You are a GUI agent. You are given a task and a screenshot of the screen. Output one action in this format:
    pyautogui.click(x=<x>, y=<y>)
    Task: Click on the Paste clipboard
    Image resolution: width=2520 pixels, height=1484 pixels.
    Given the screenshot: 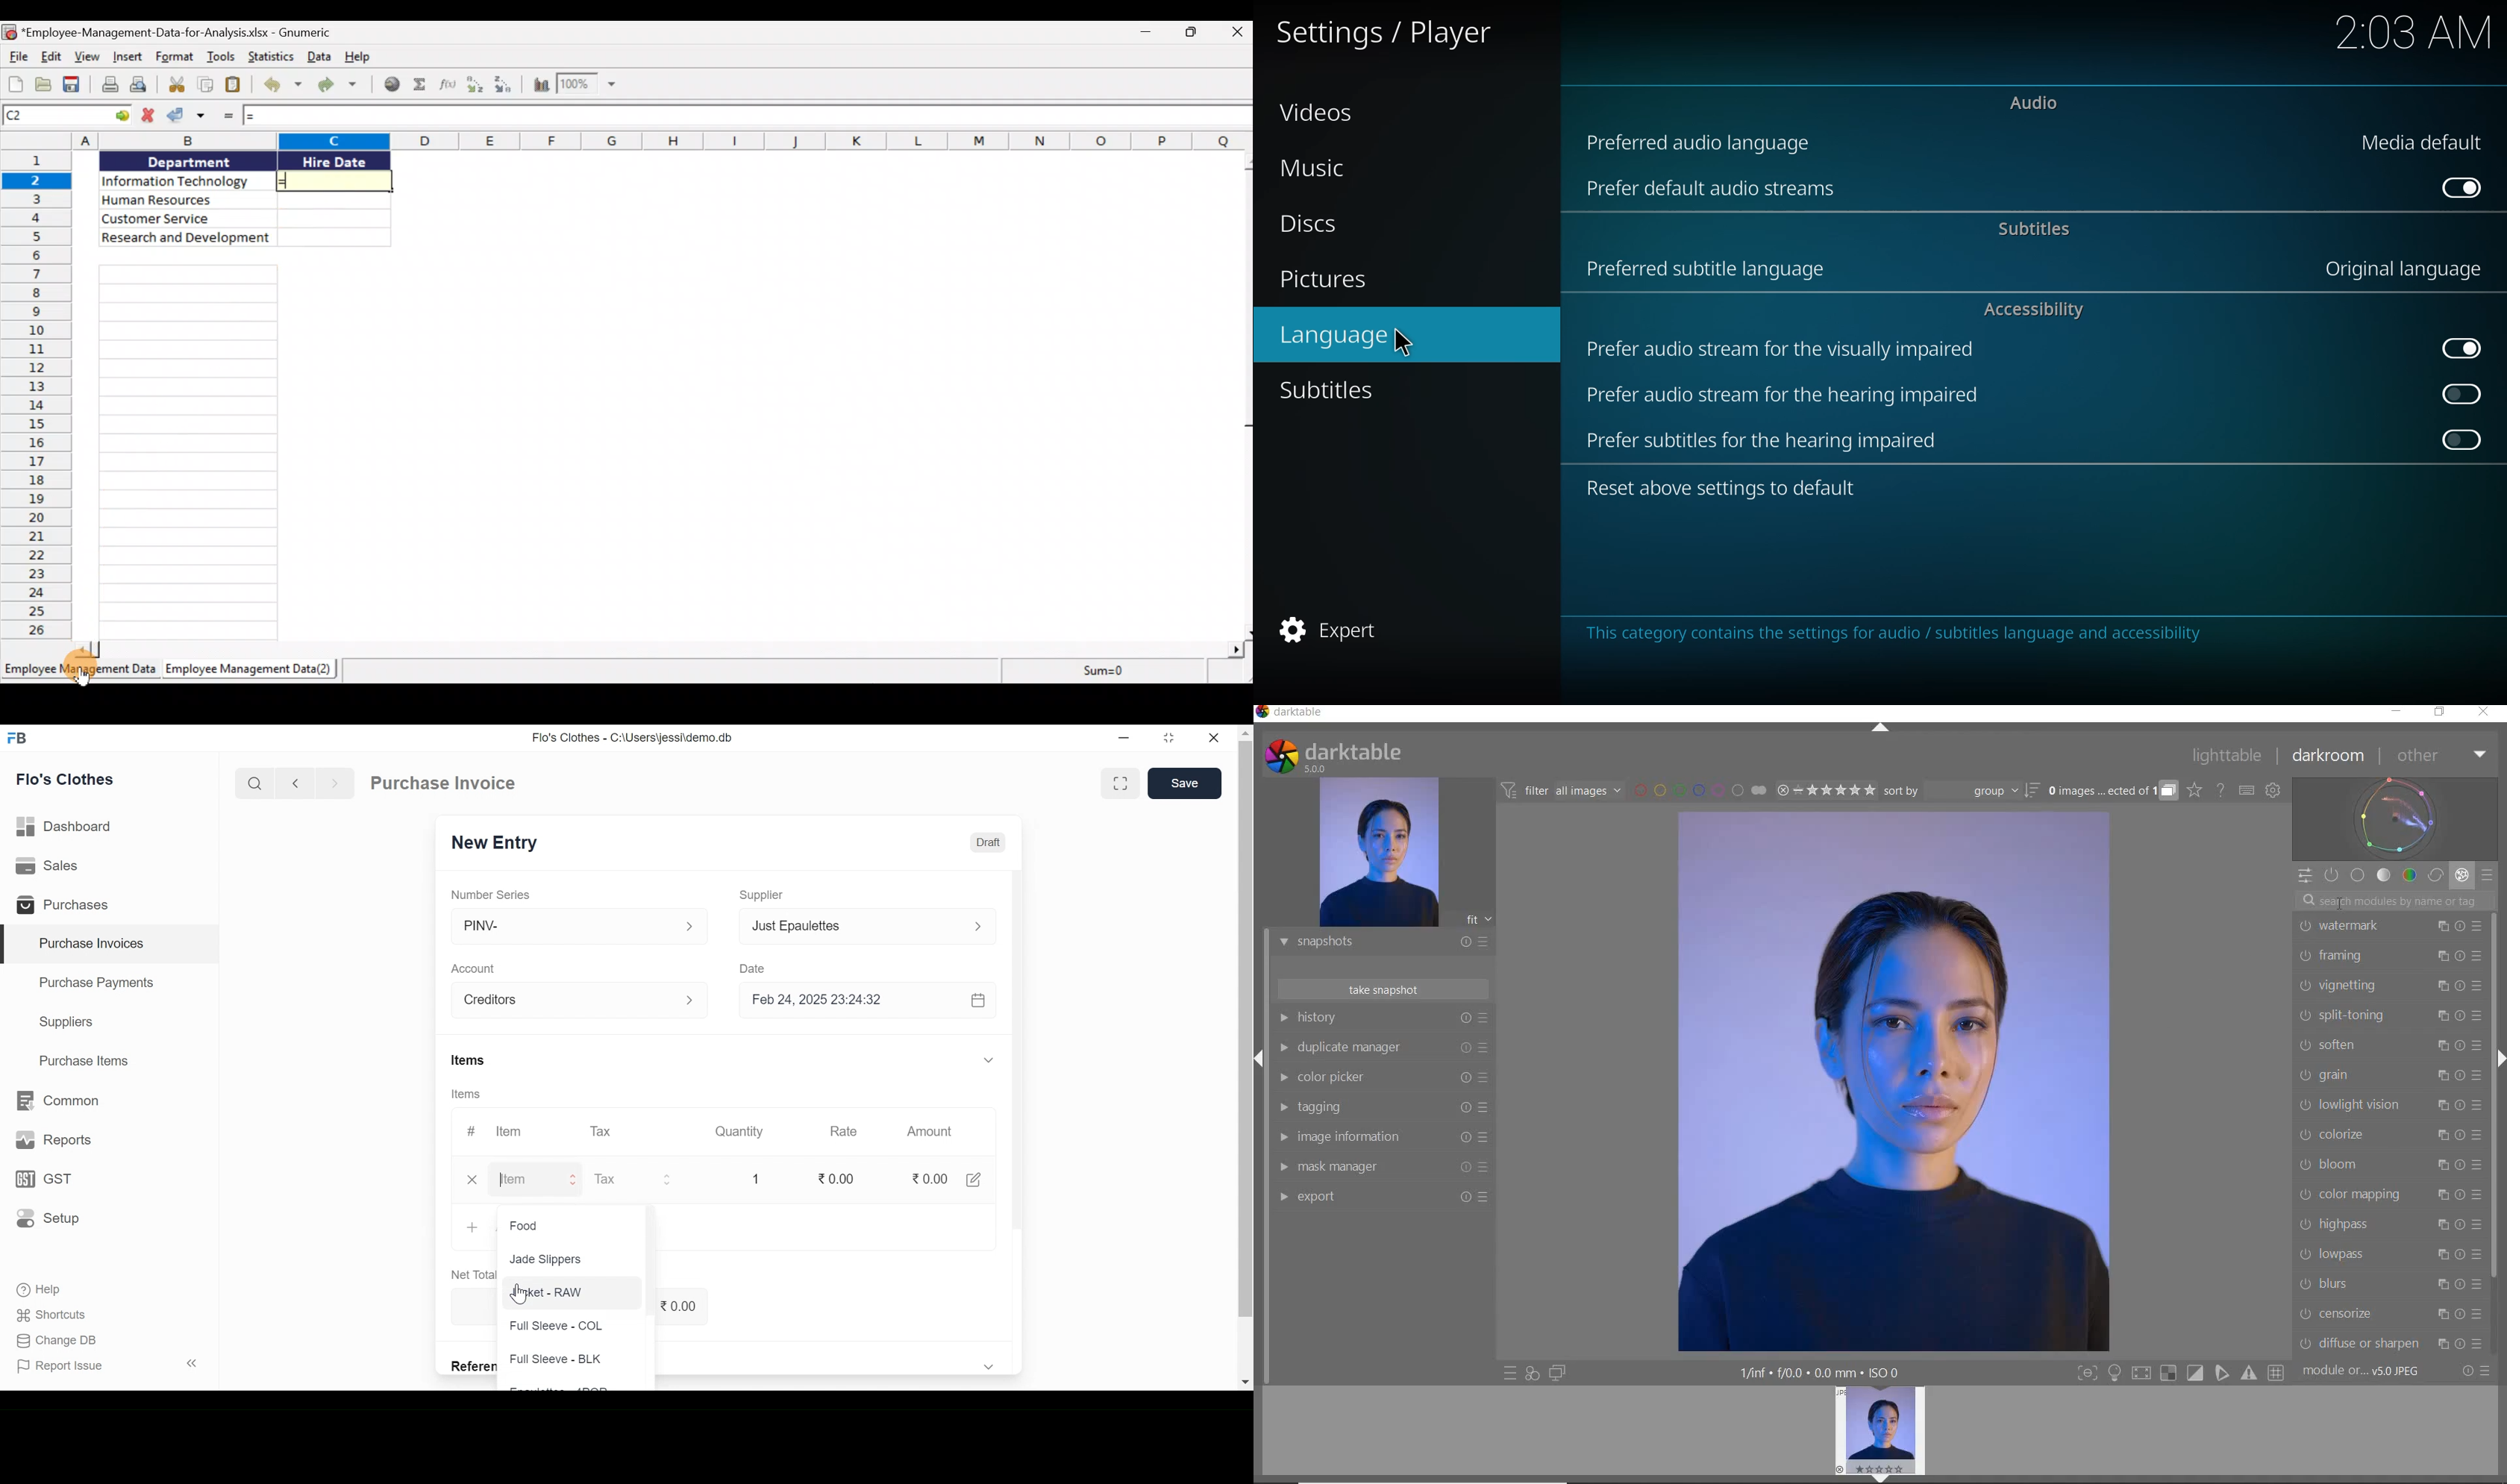 What is the action you would take?
    pyautogui.click(x=236, y=87)
    